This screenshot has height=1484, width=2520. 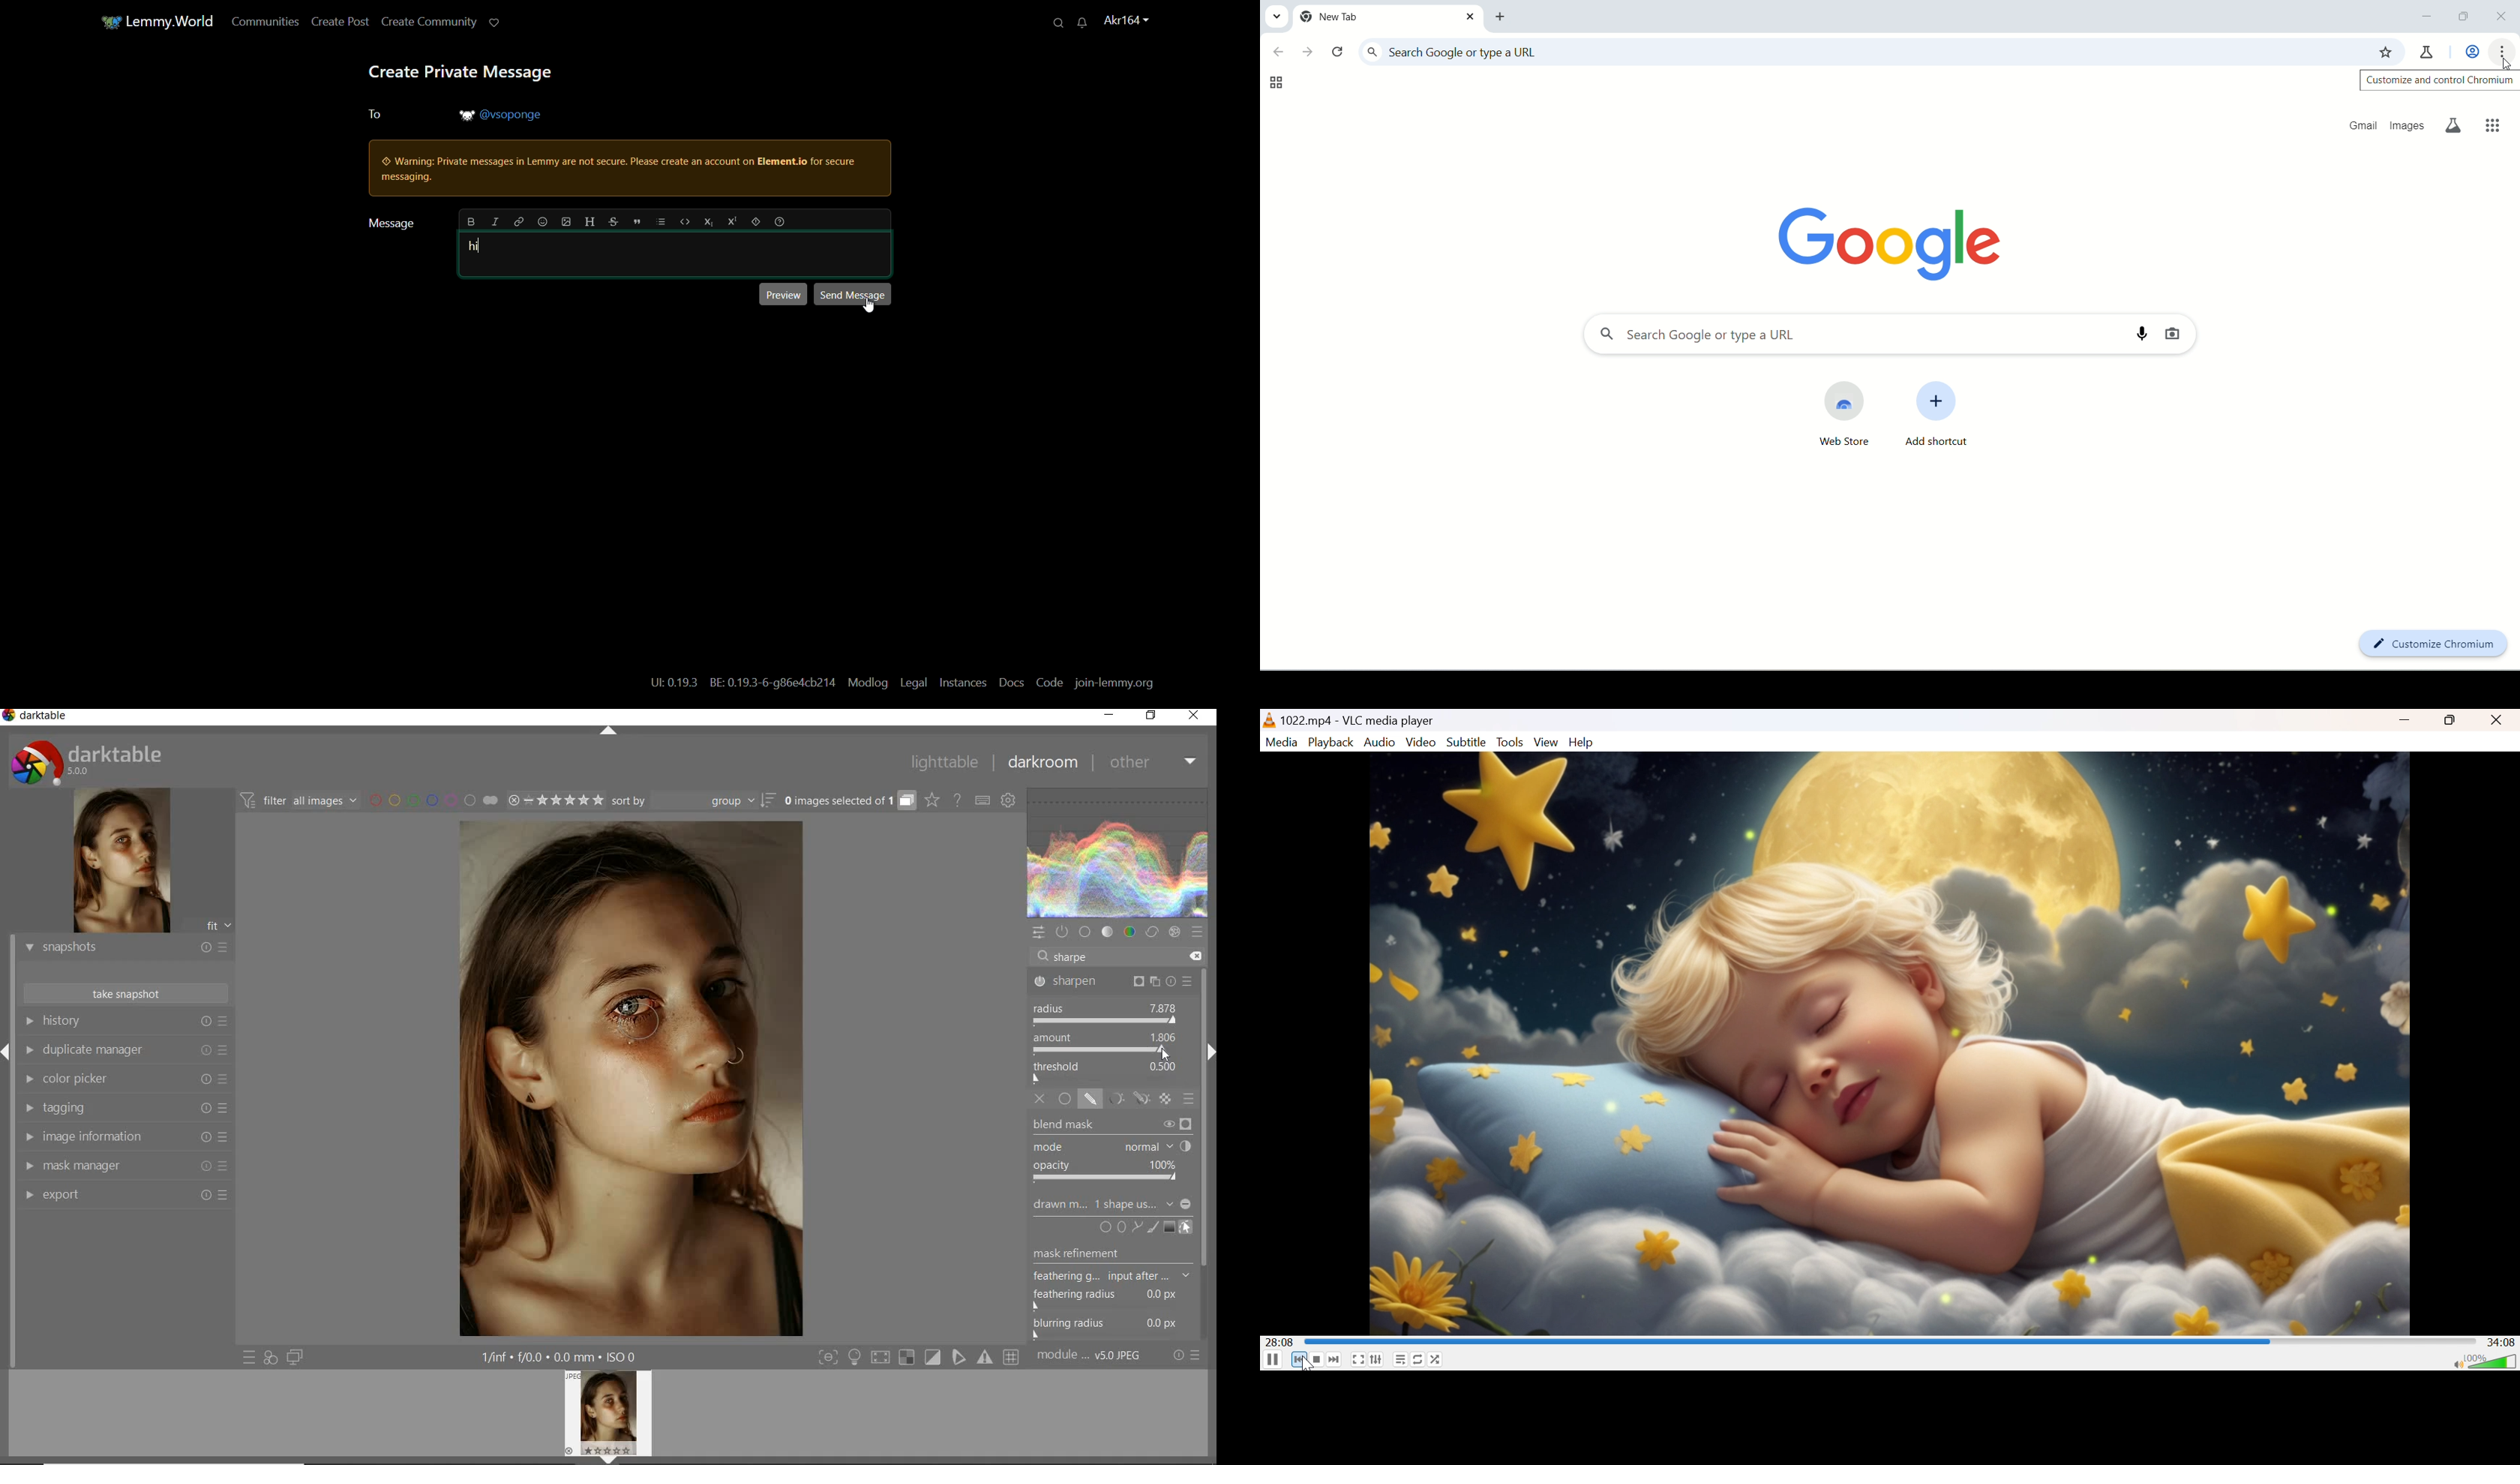 I want to click on to, so click(x=373, y=115).